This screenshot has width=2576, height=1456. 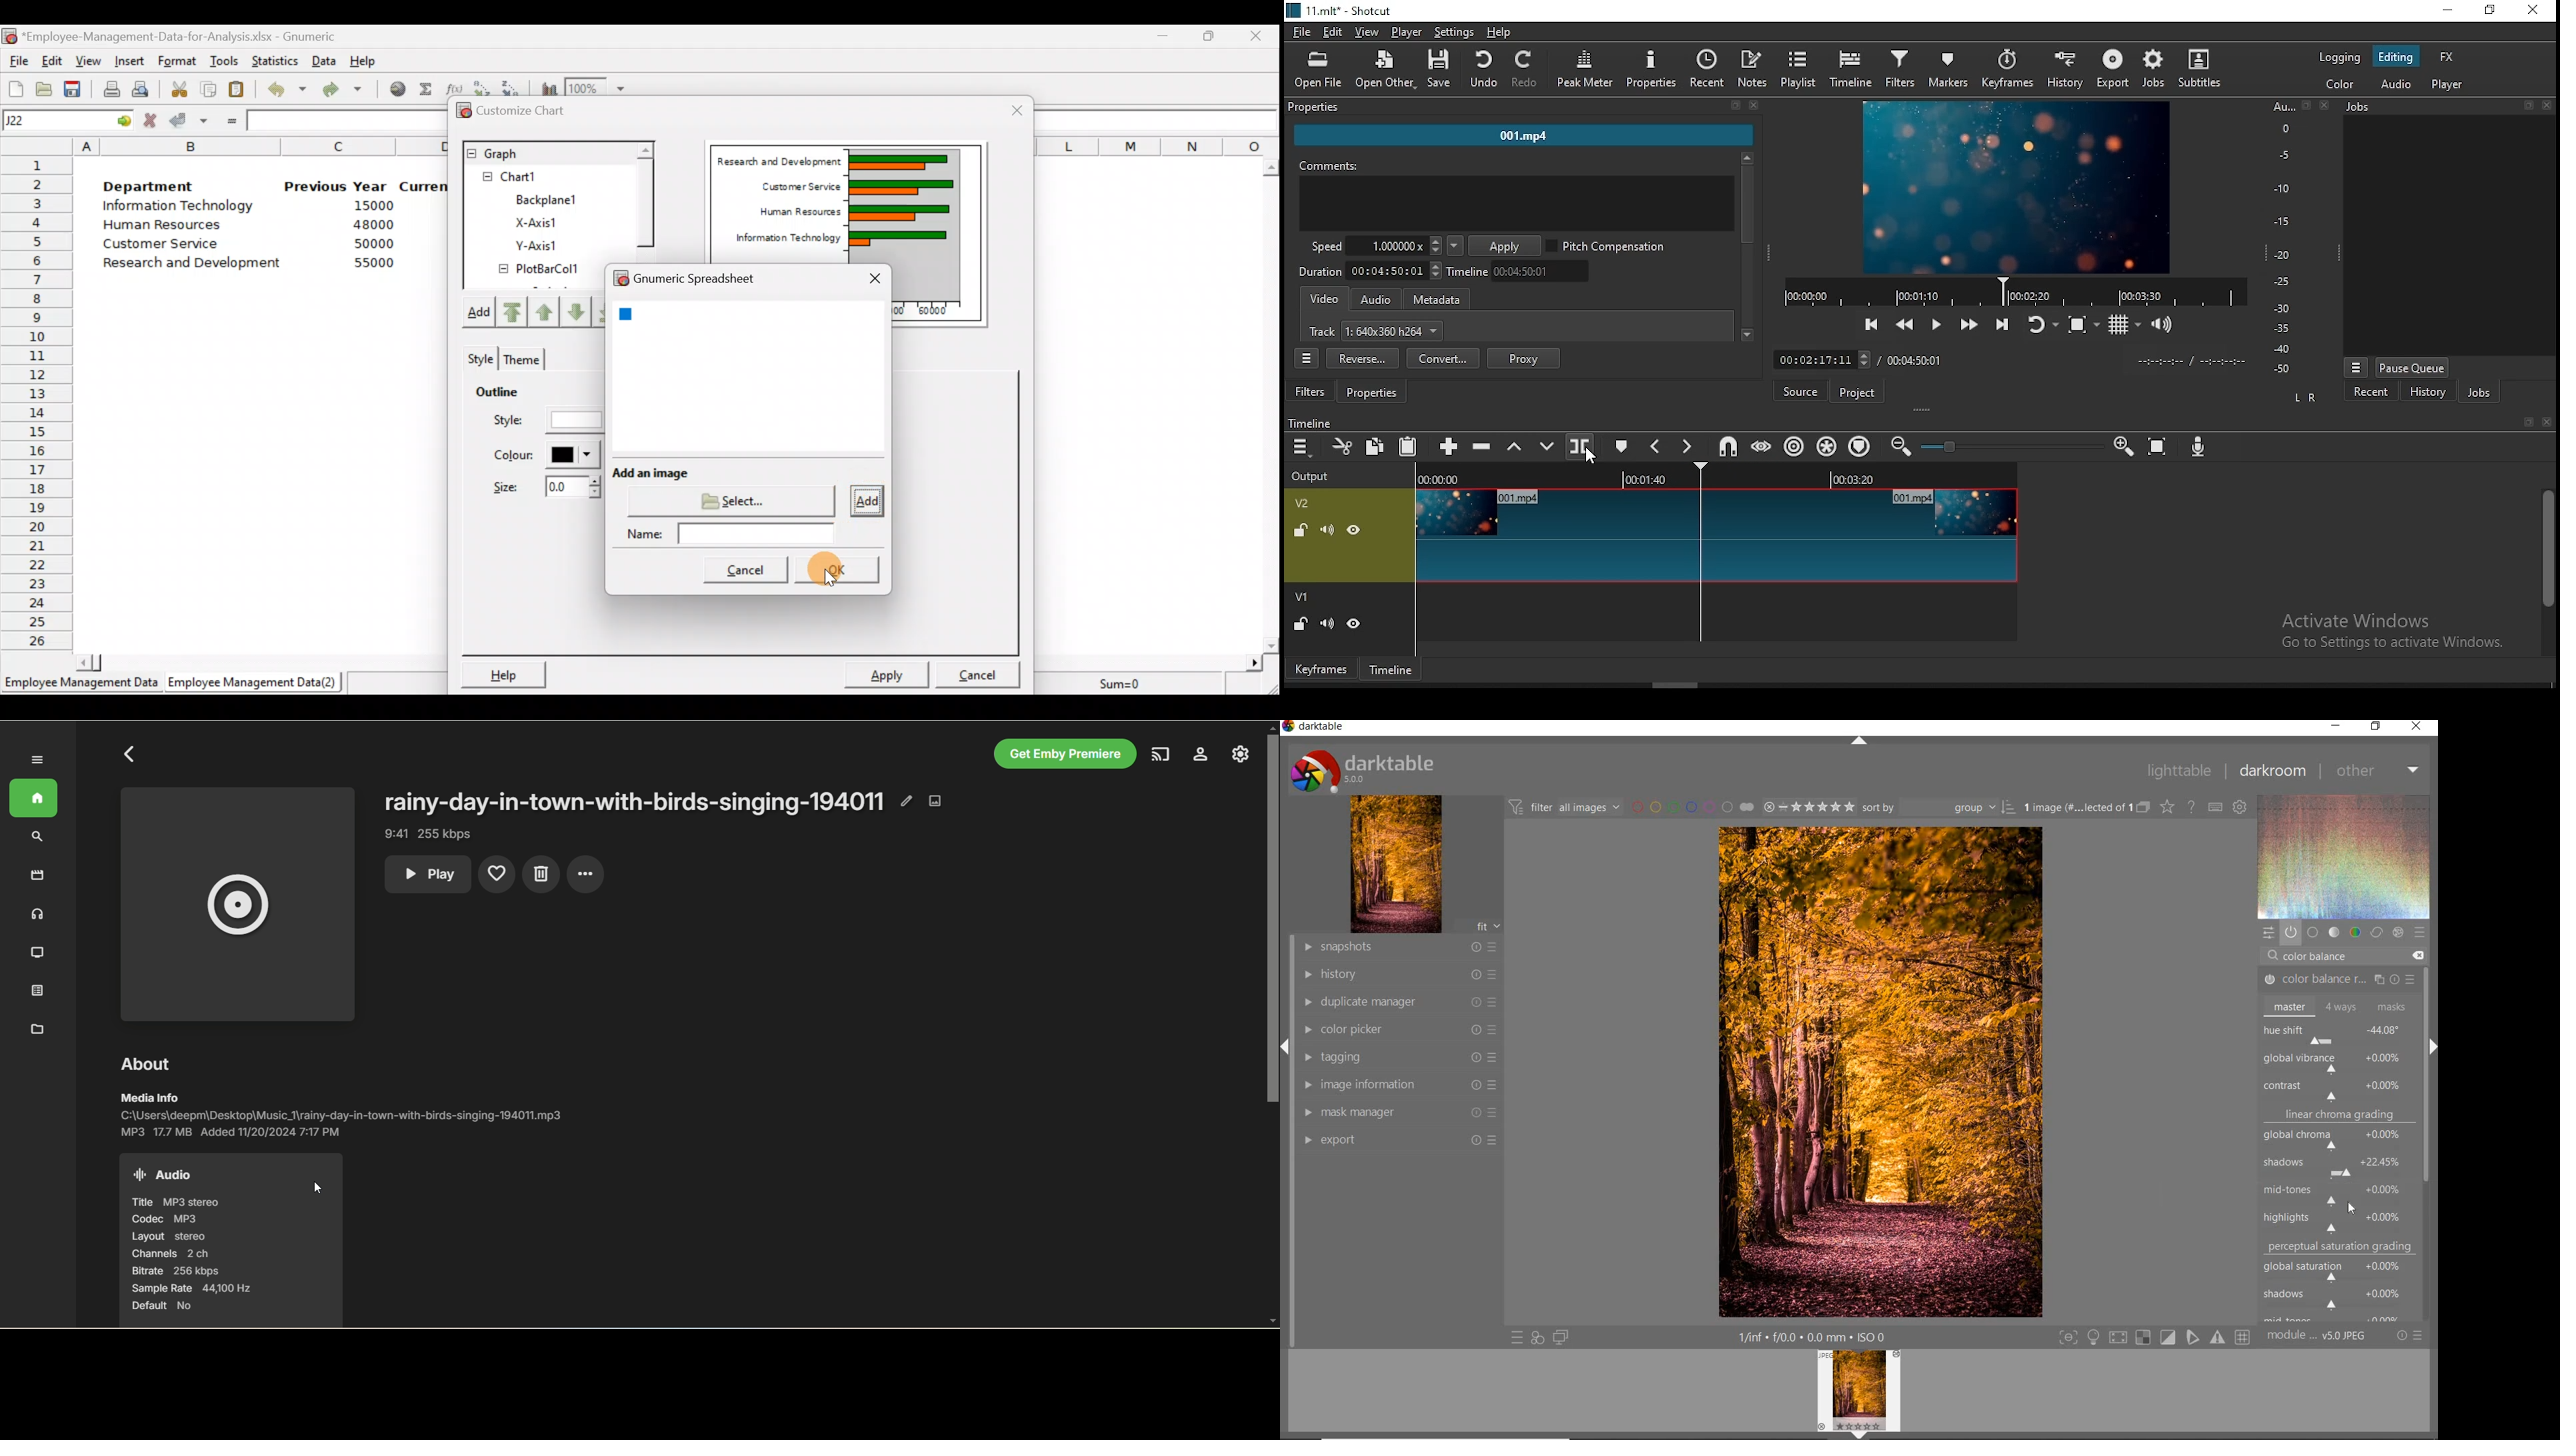 What do you see at coordinates (1125, 681) in the screenshot?
I see `Sum=0` at bounding box center [1125, 681].